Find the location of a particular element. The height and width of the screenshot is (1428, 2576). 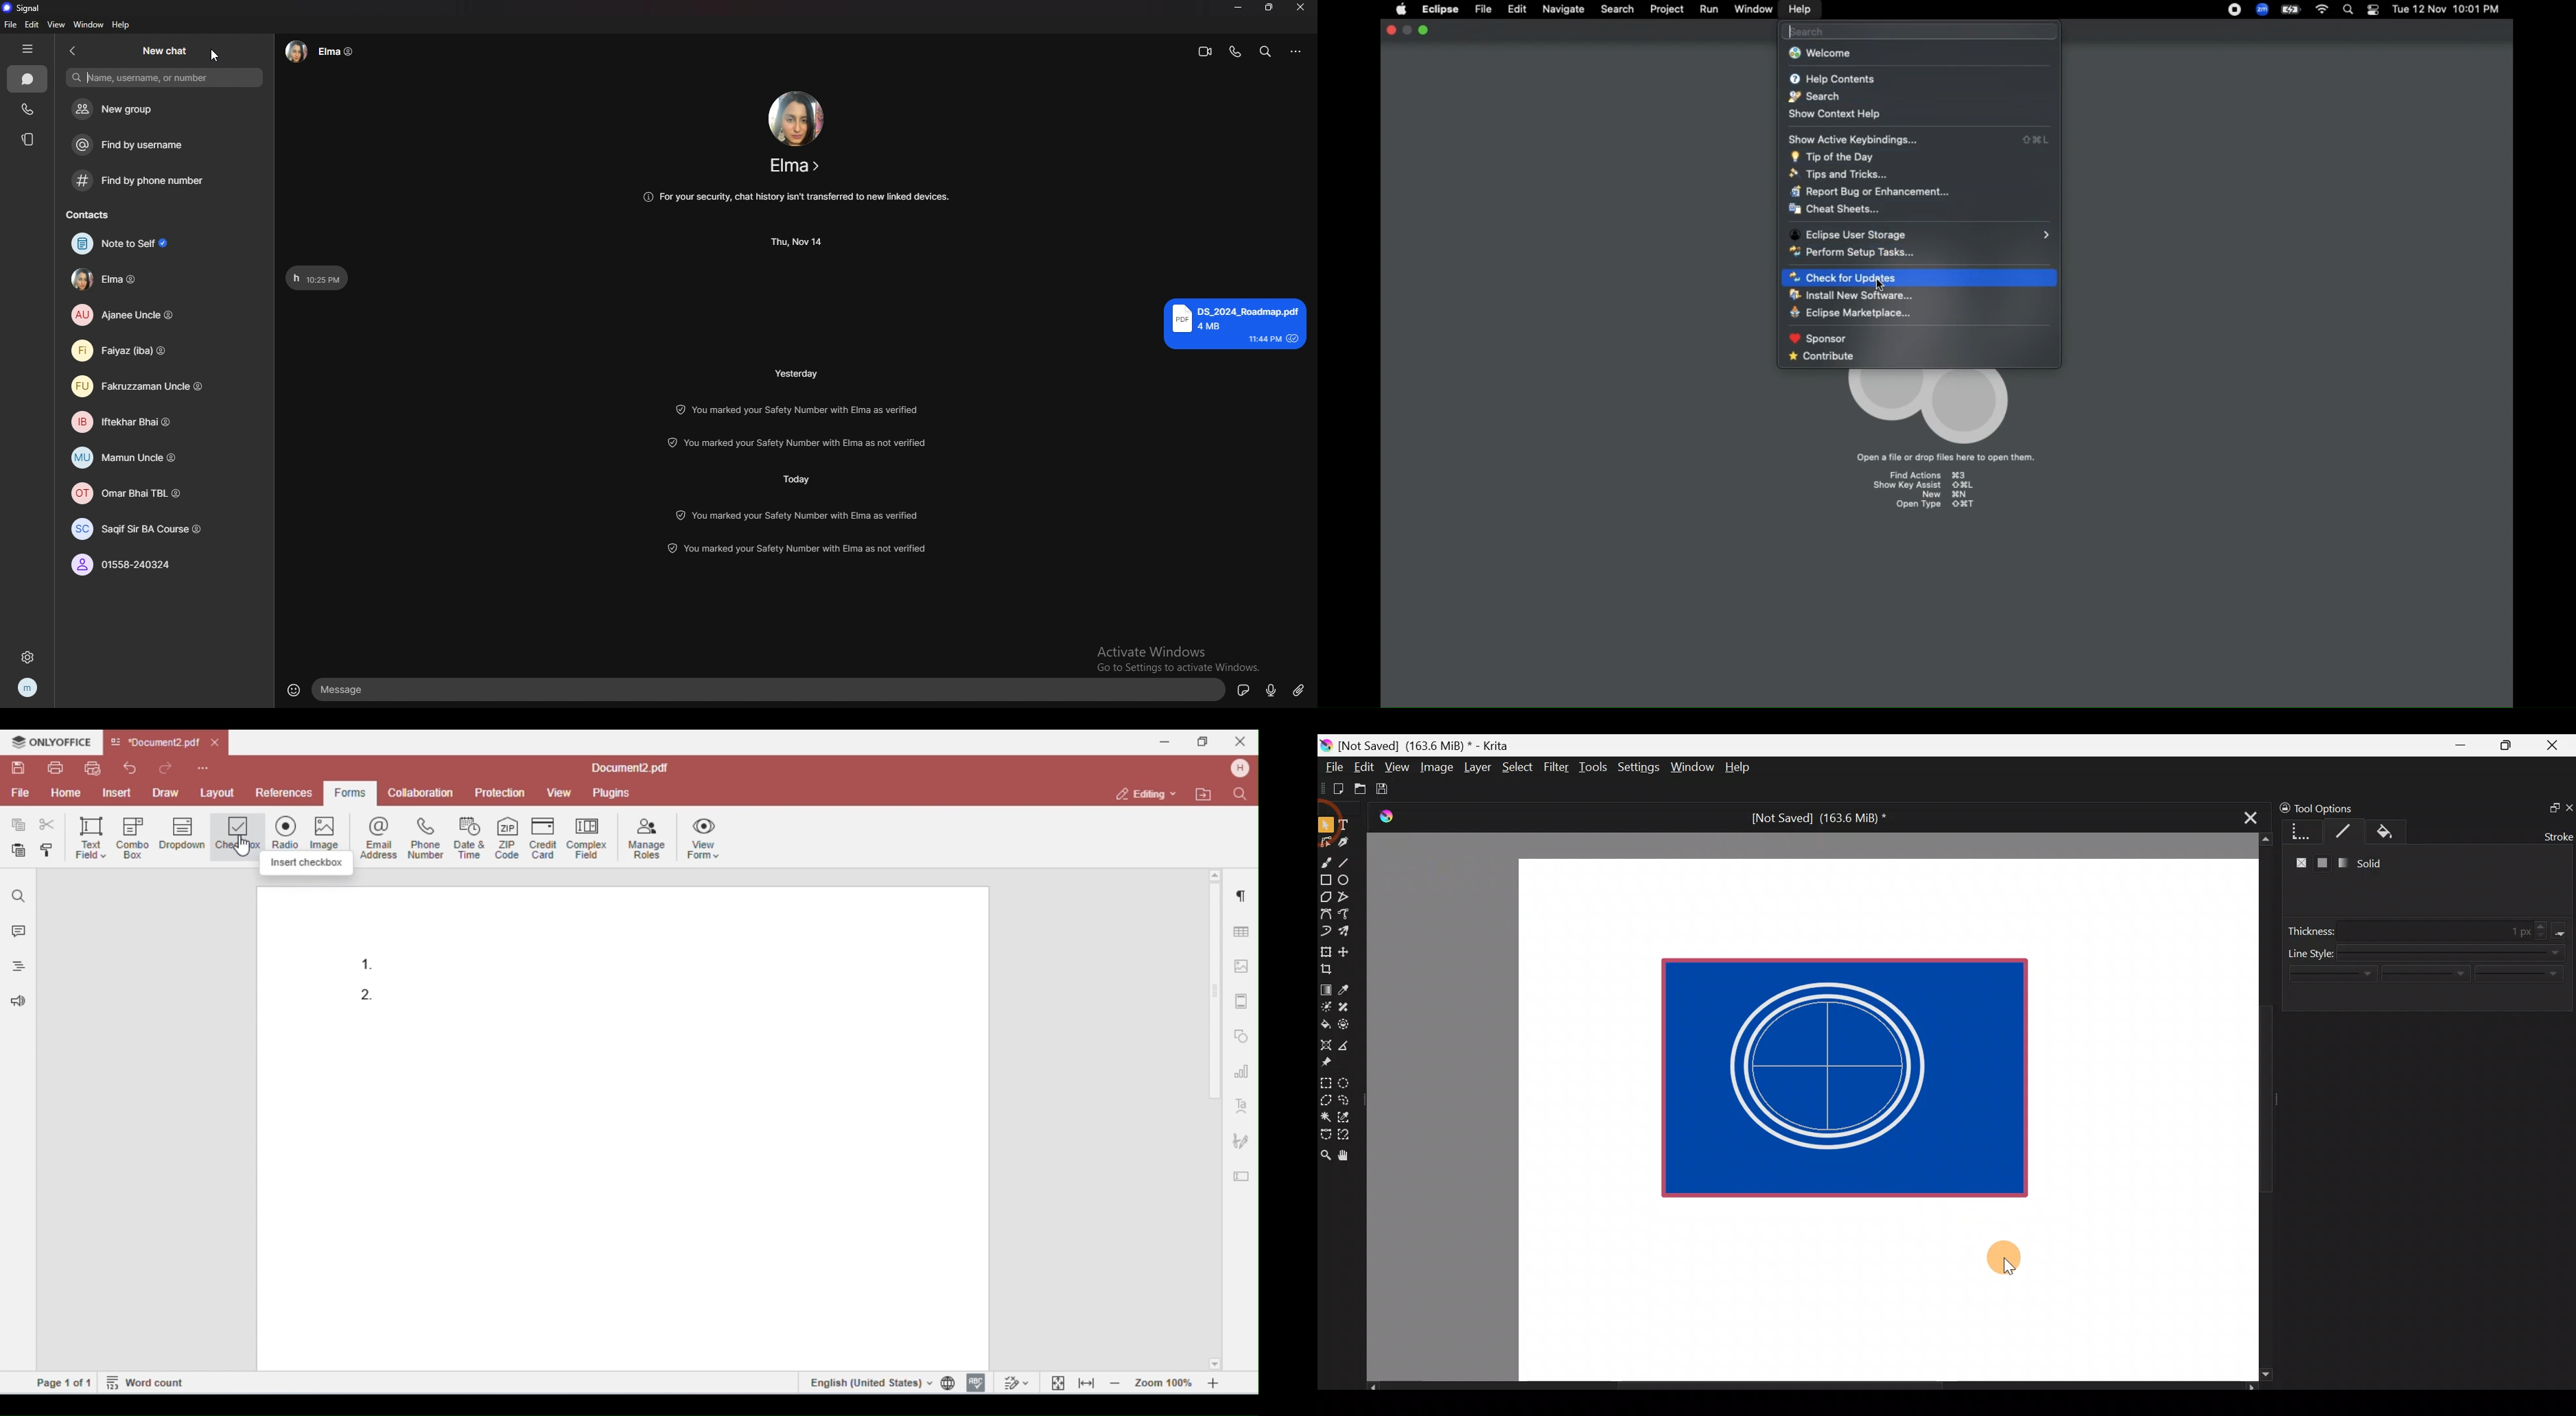

Select is located at coordinates (1518, 766).